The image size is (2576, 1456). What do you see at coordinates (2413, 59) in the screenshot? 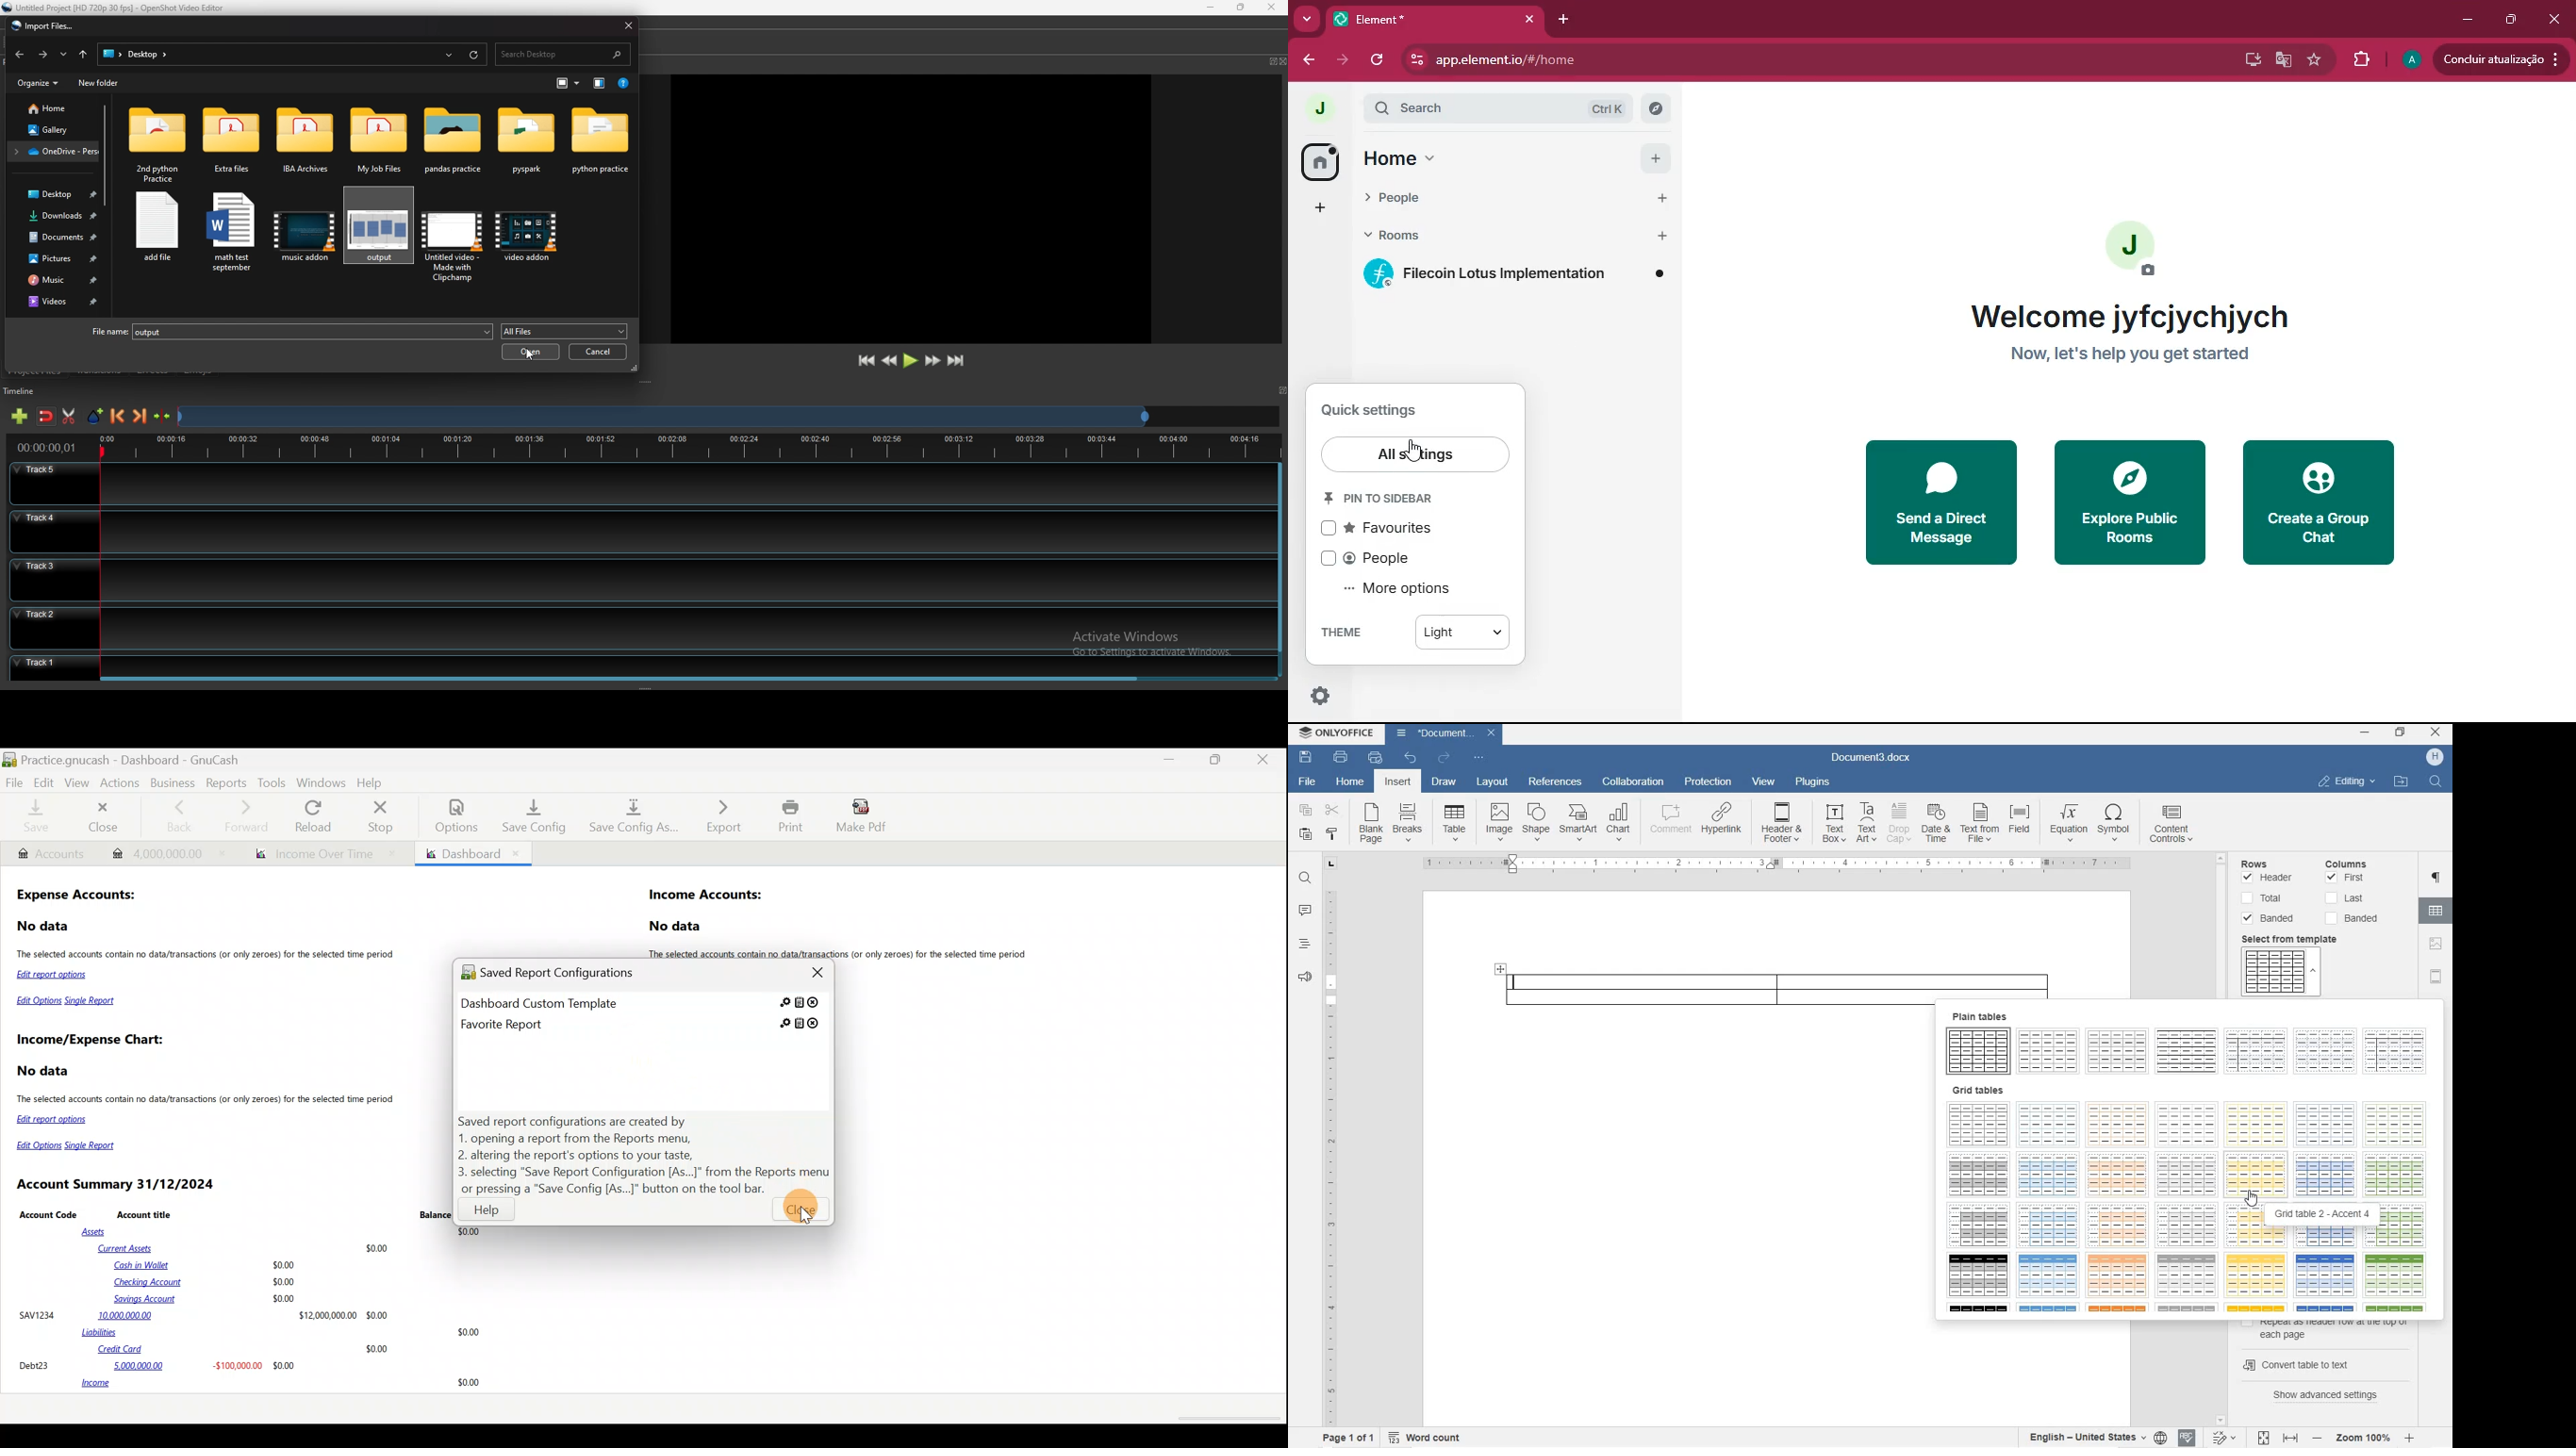
I see `profile` at bounding box center [2413, 59].